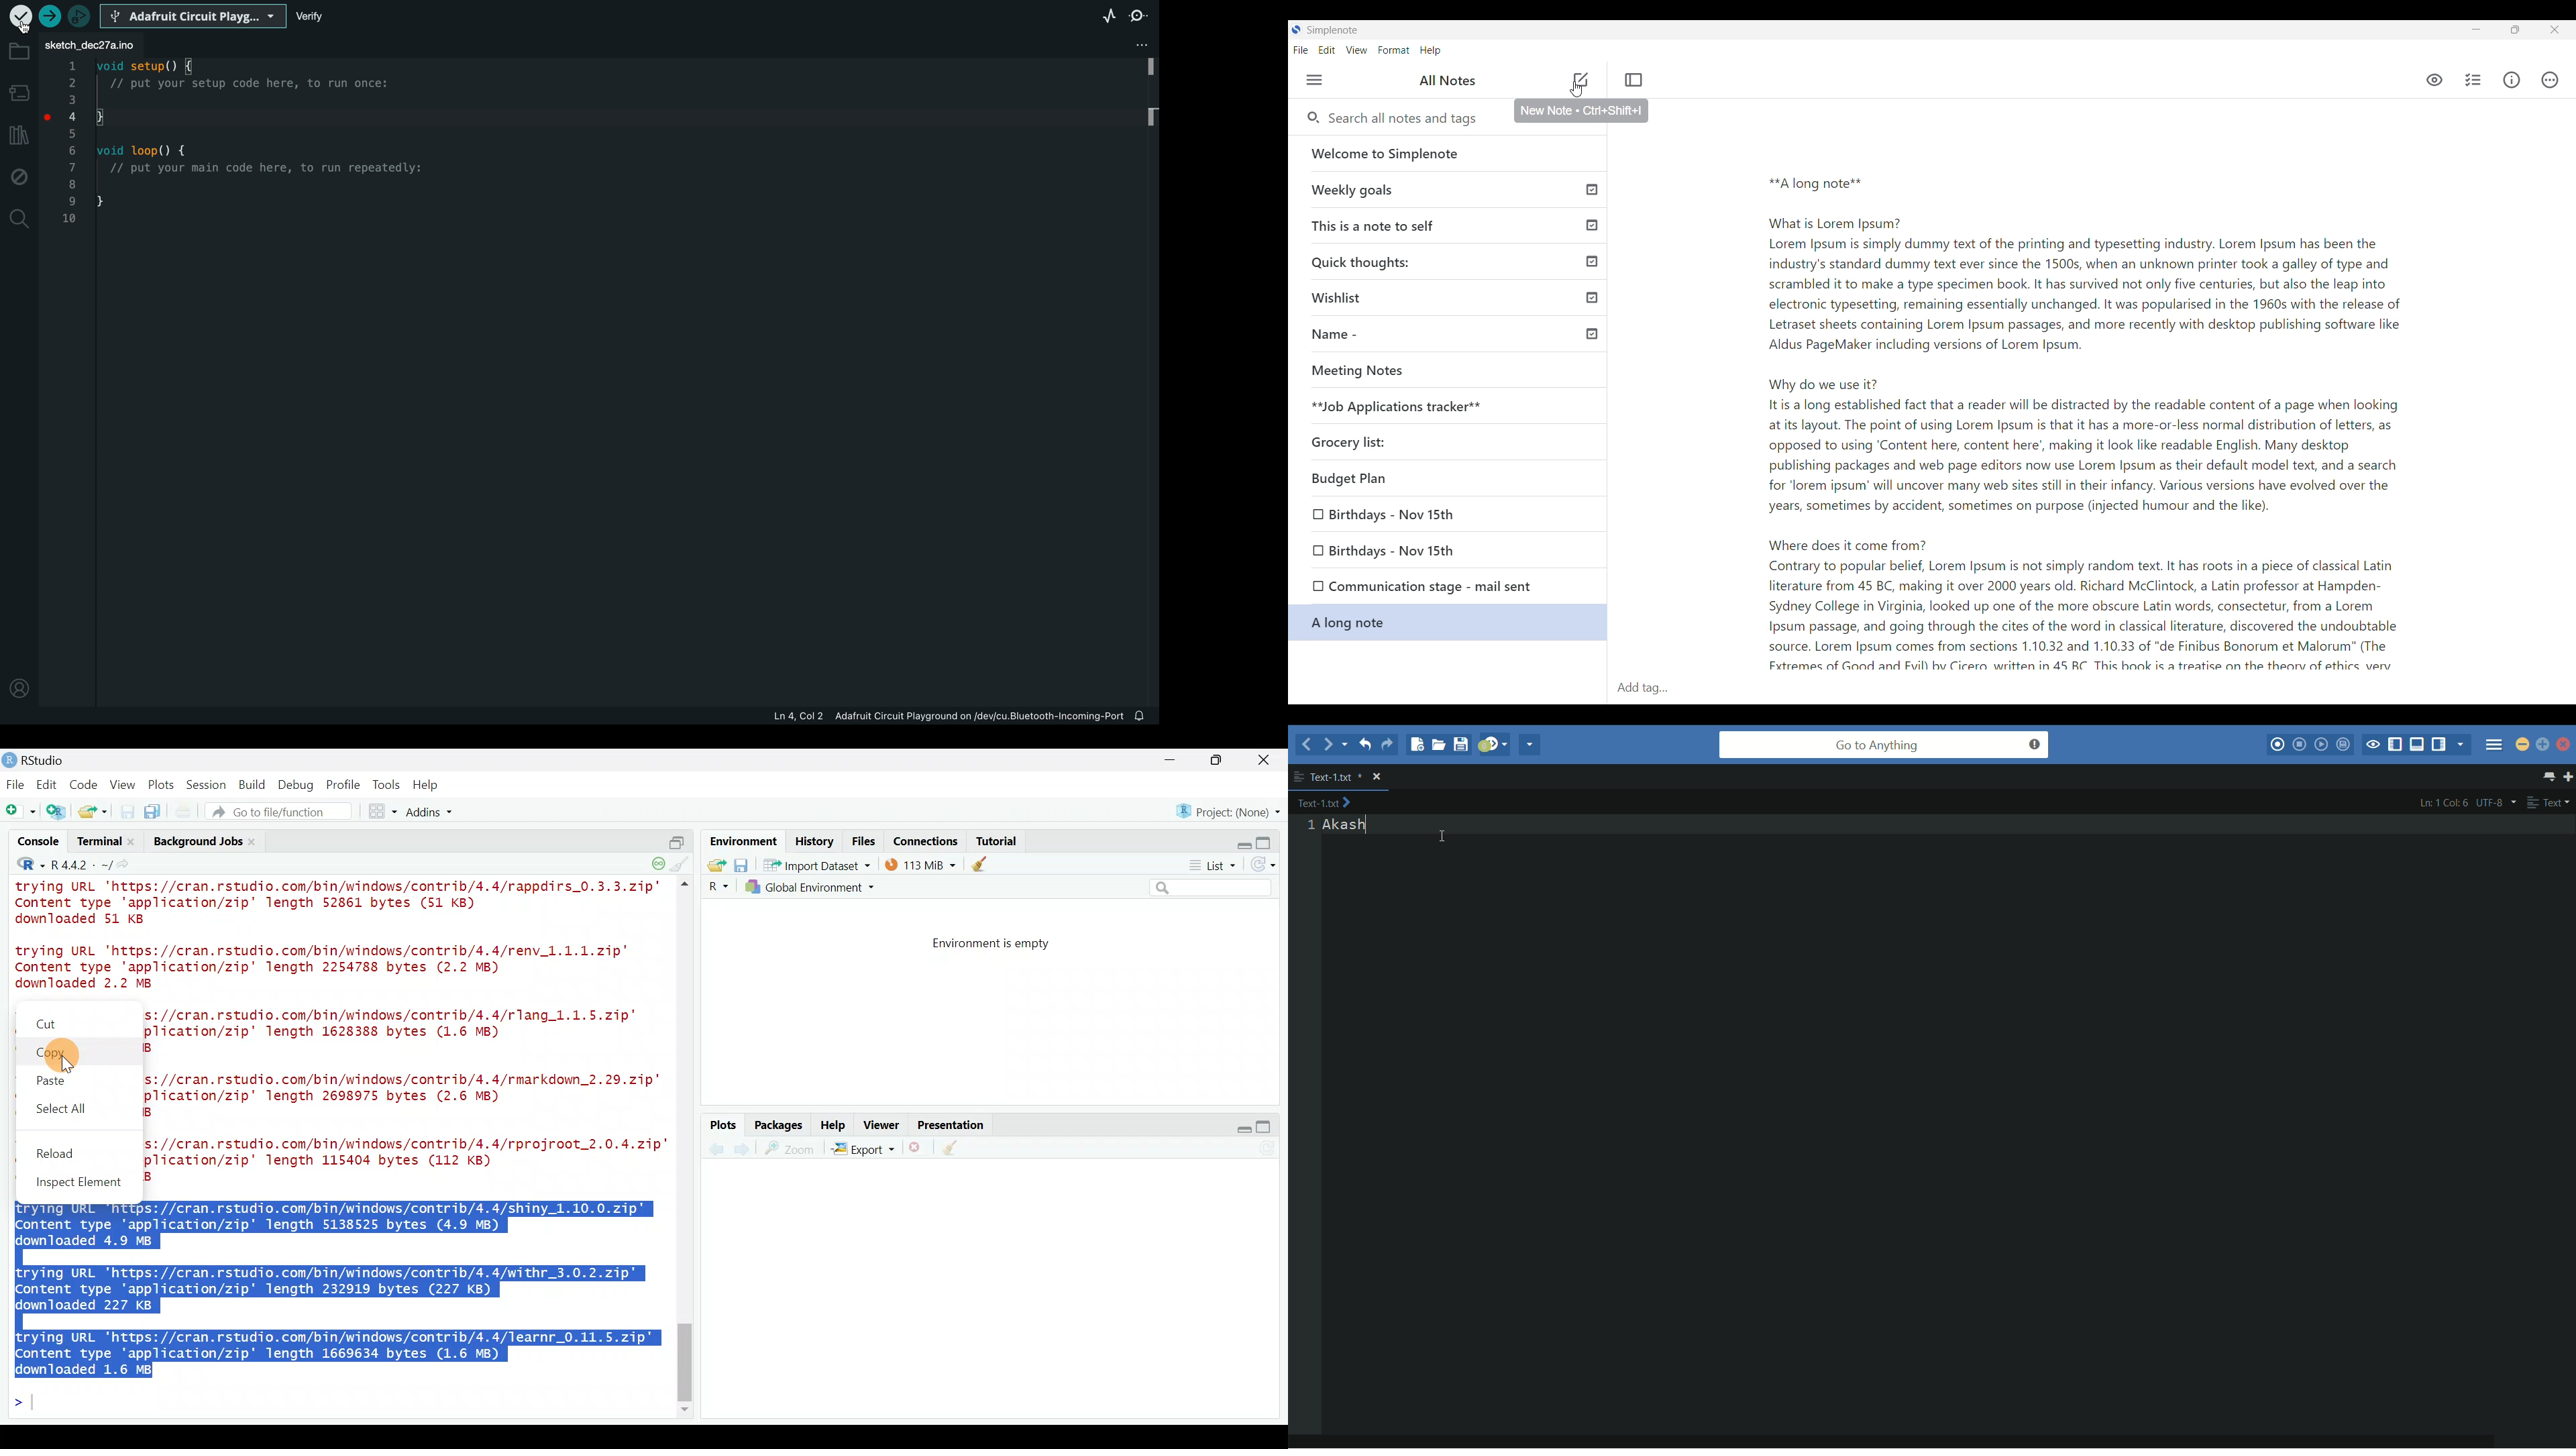 This screenshot has height=1456, width=2576. I want to click on **Job Applications tracker**, so click(1424, 407).